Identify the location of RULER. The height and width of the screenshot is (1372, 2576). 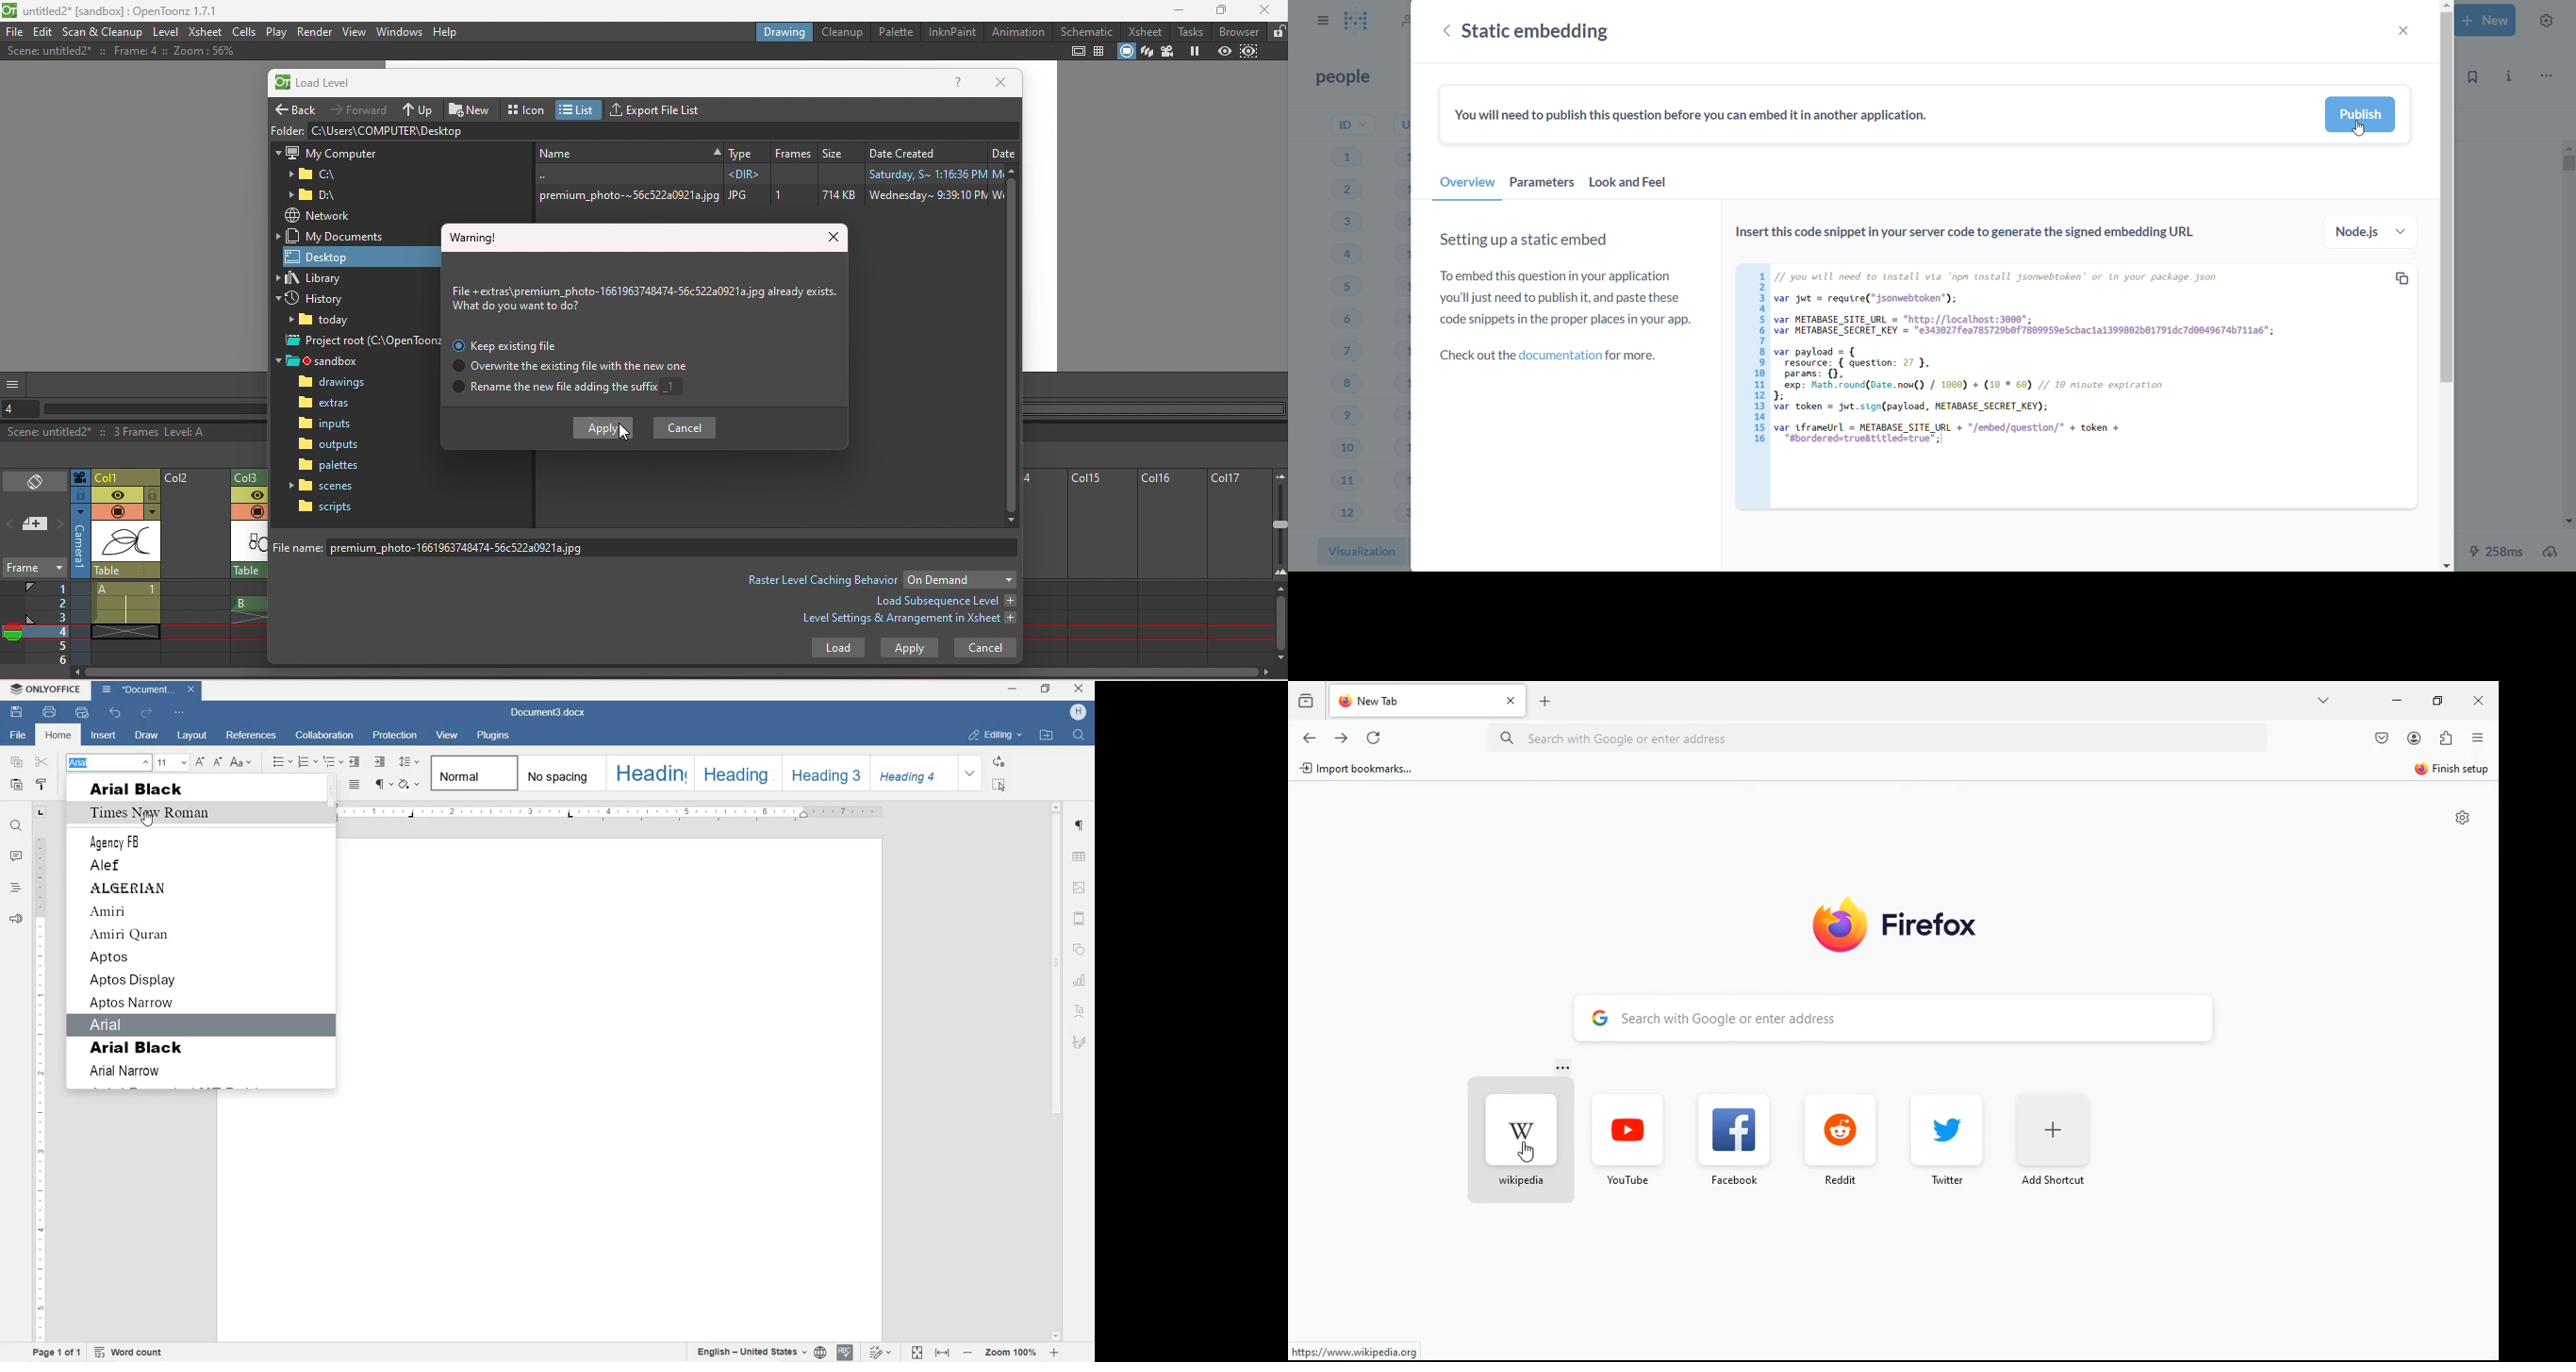
(40, 1089).